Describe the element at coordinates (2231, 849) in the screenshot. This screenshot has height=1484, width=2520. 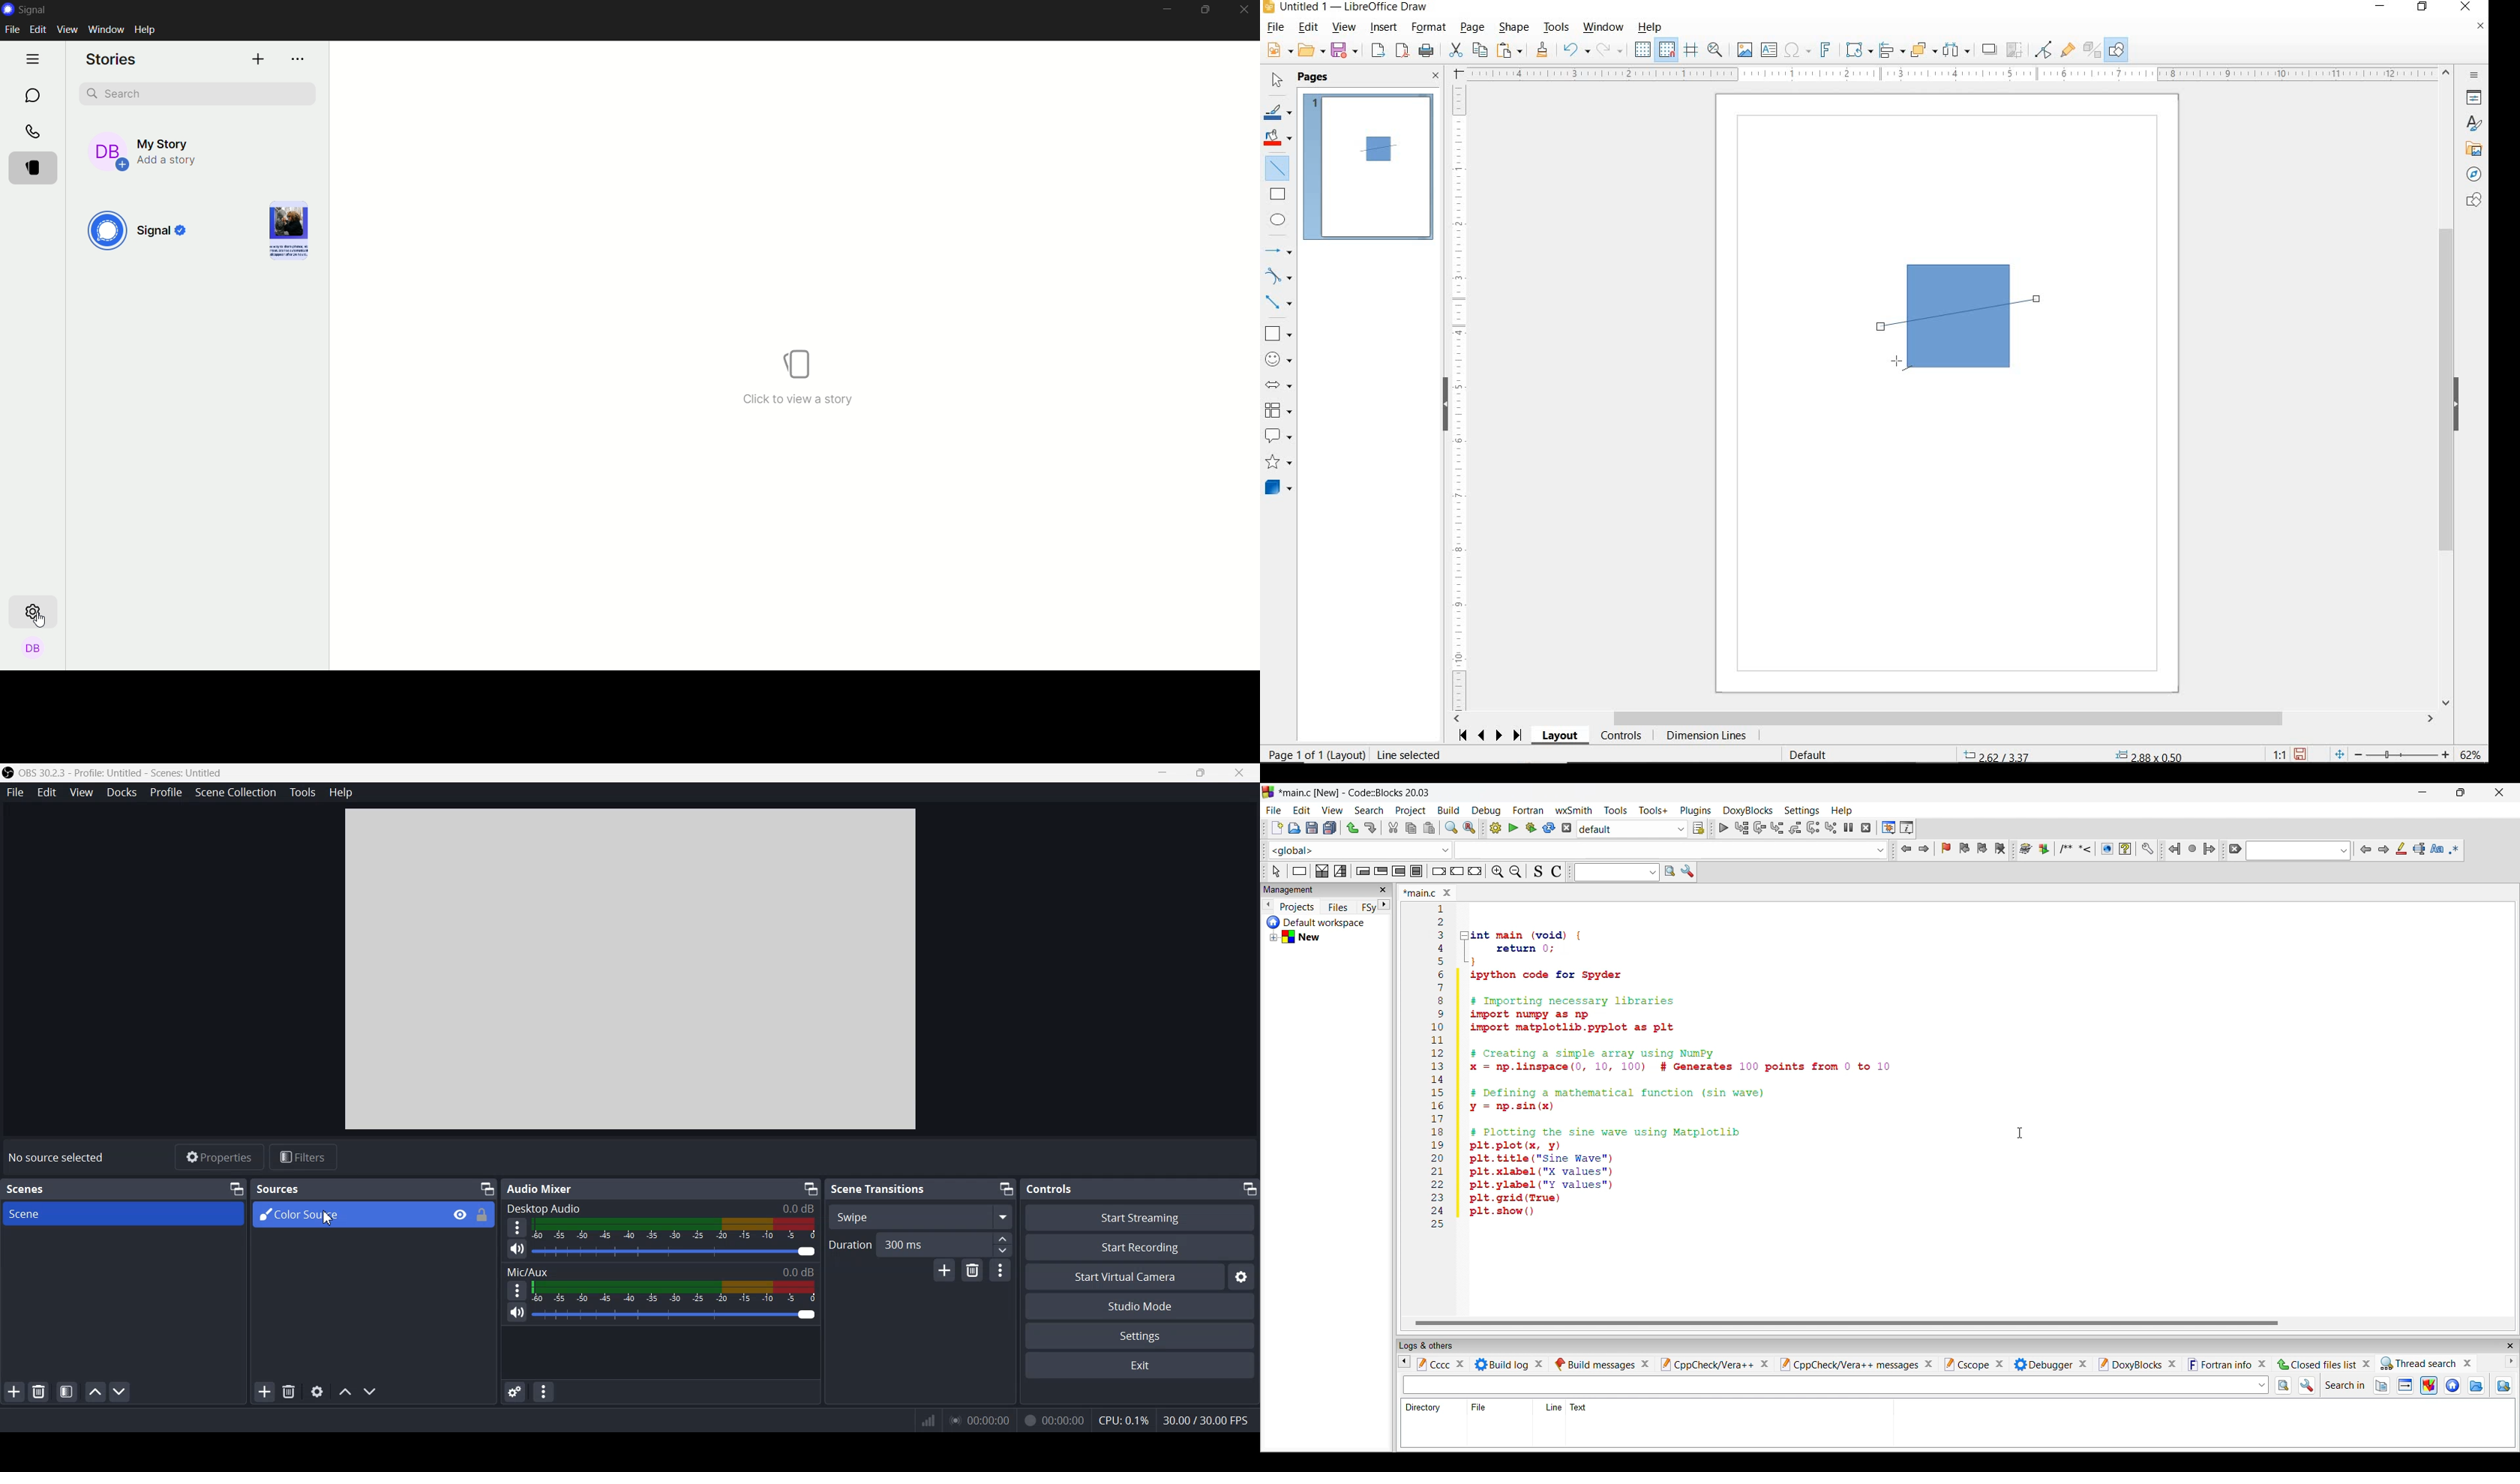
I see `clear` at that location.